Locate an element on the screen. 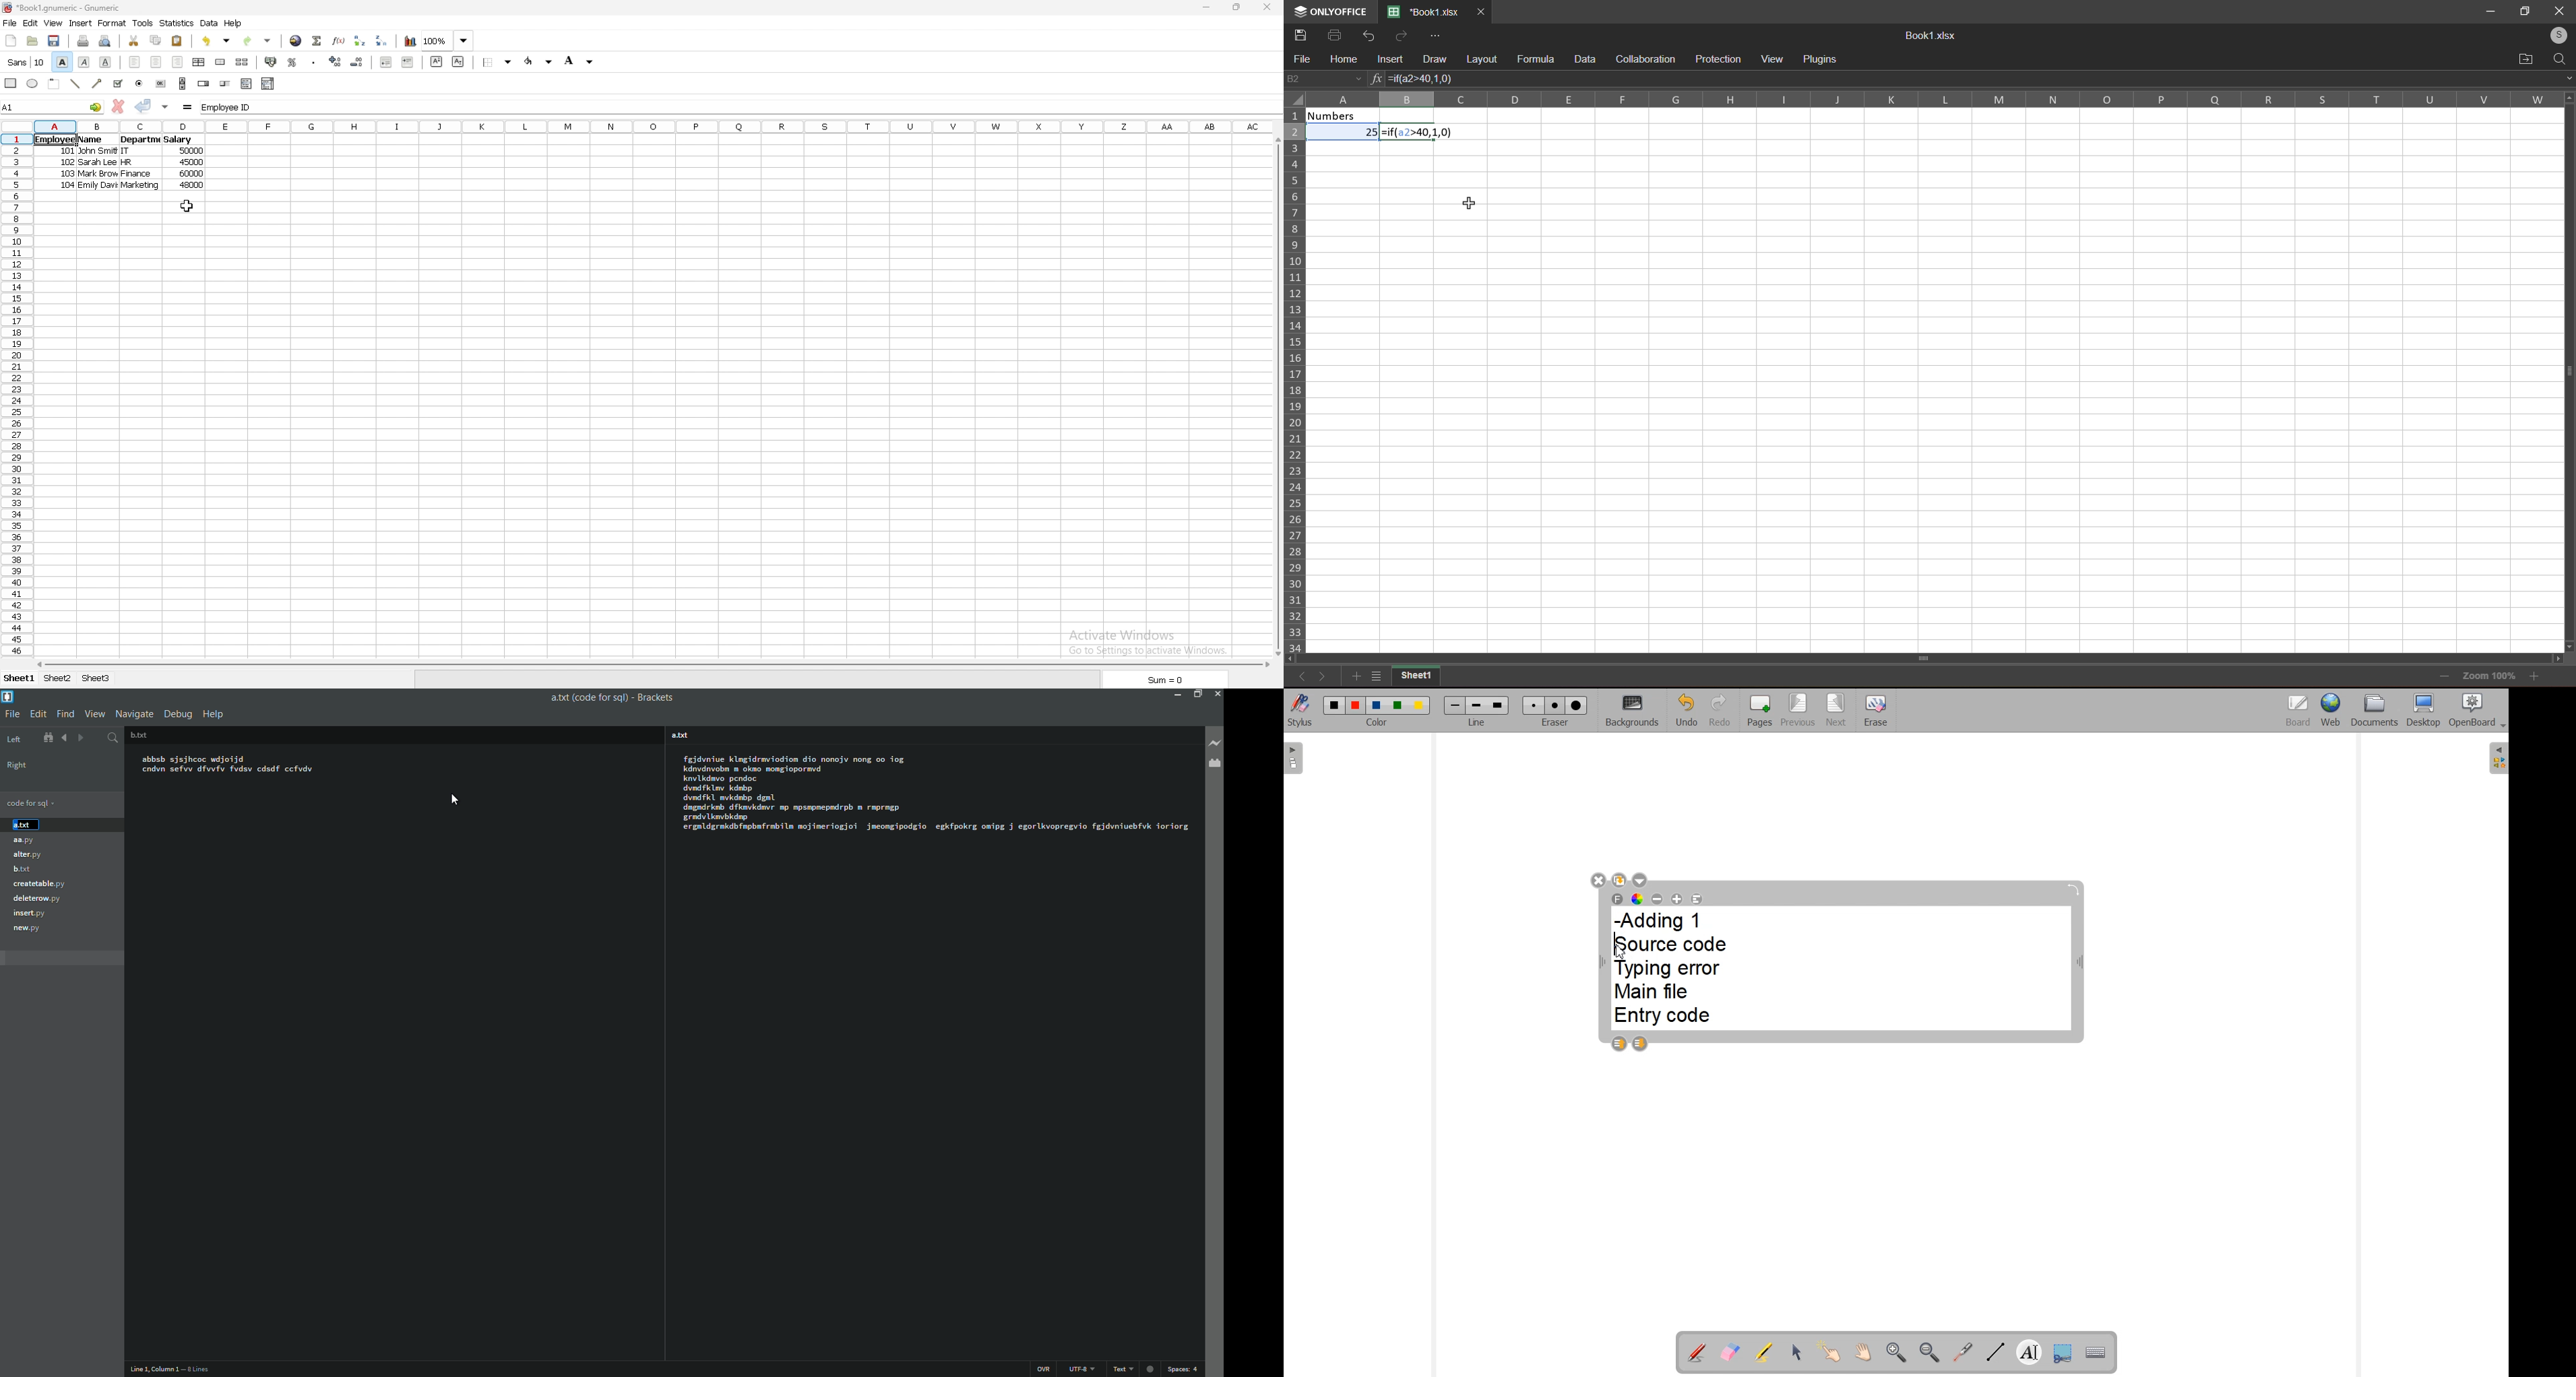 This screenshot has width=2576, height=1400. Color 5 is located at coordinates (1420, 706).